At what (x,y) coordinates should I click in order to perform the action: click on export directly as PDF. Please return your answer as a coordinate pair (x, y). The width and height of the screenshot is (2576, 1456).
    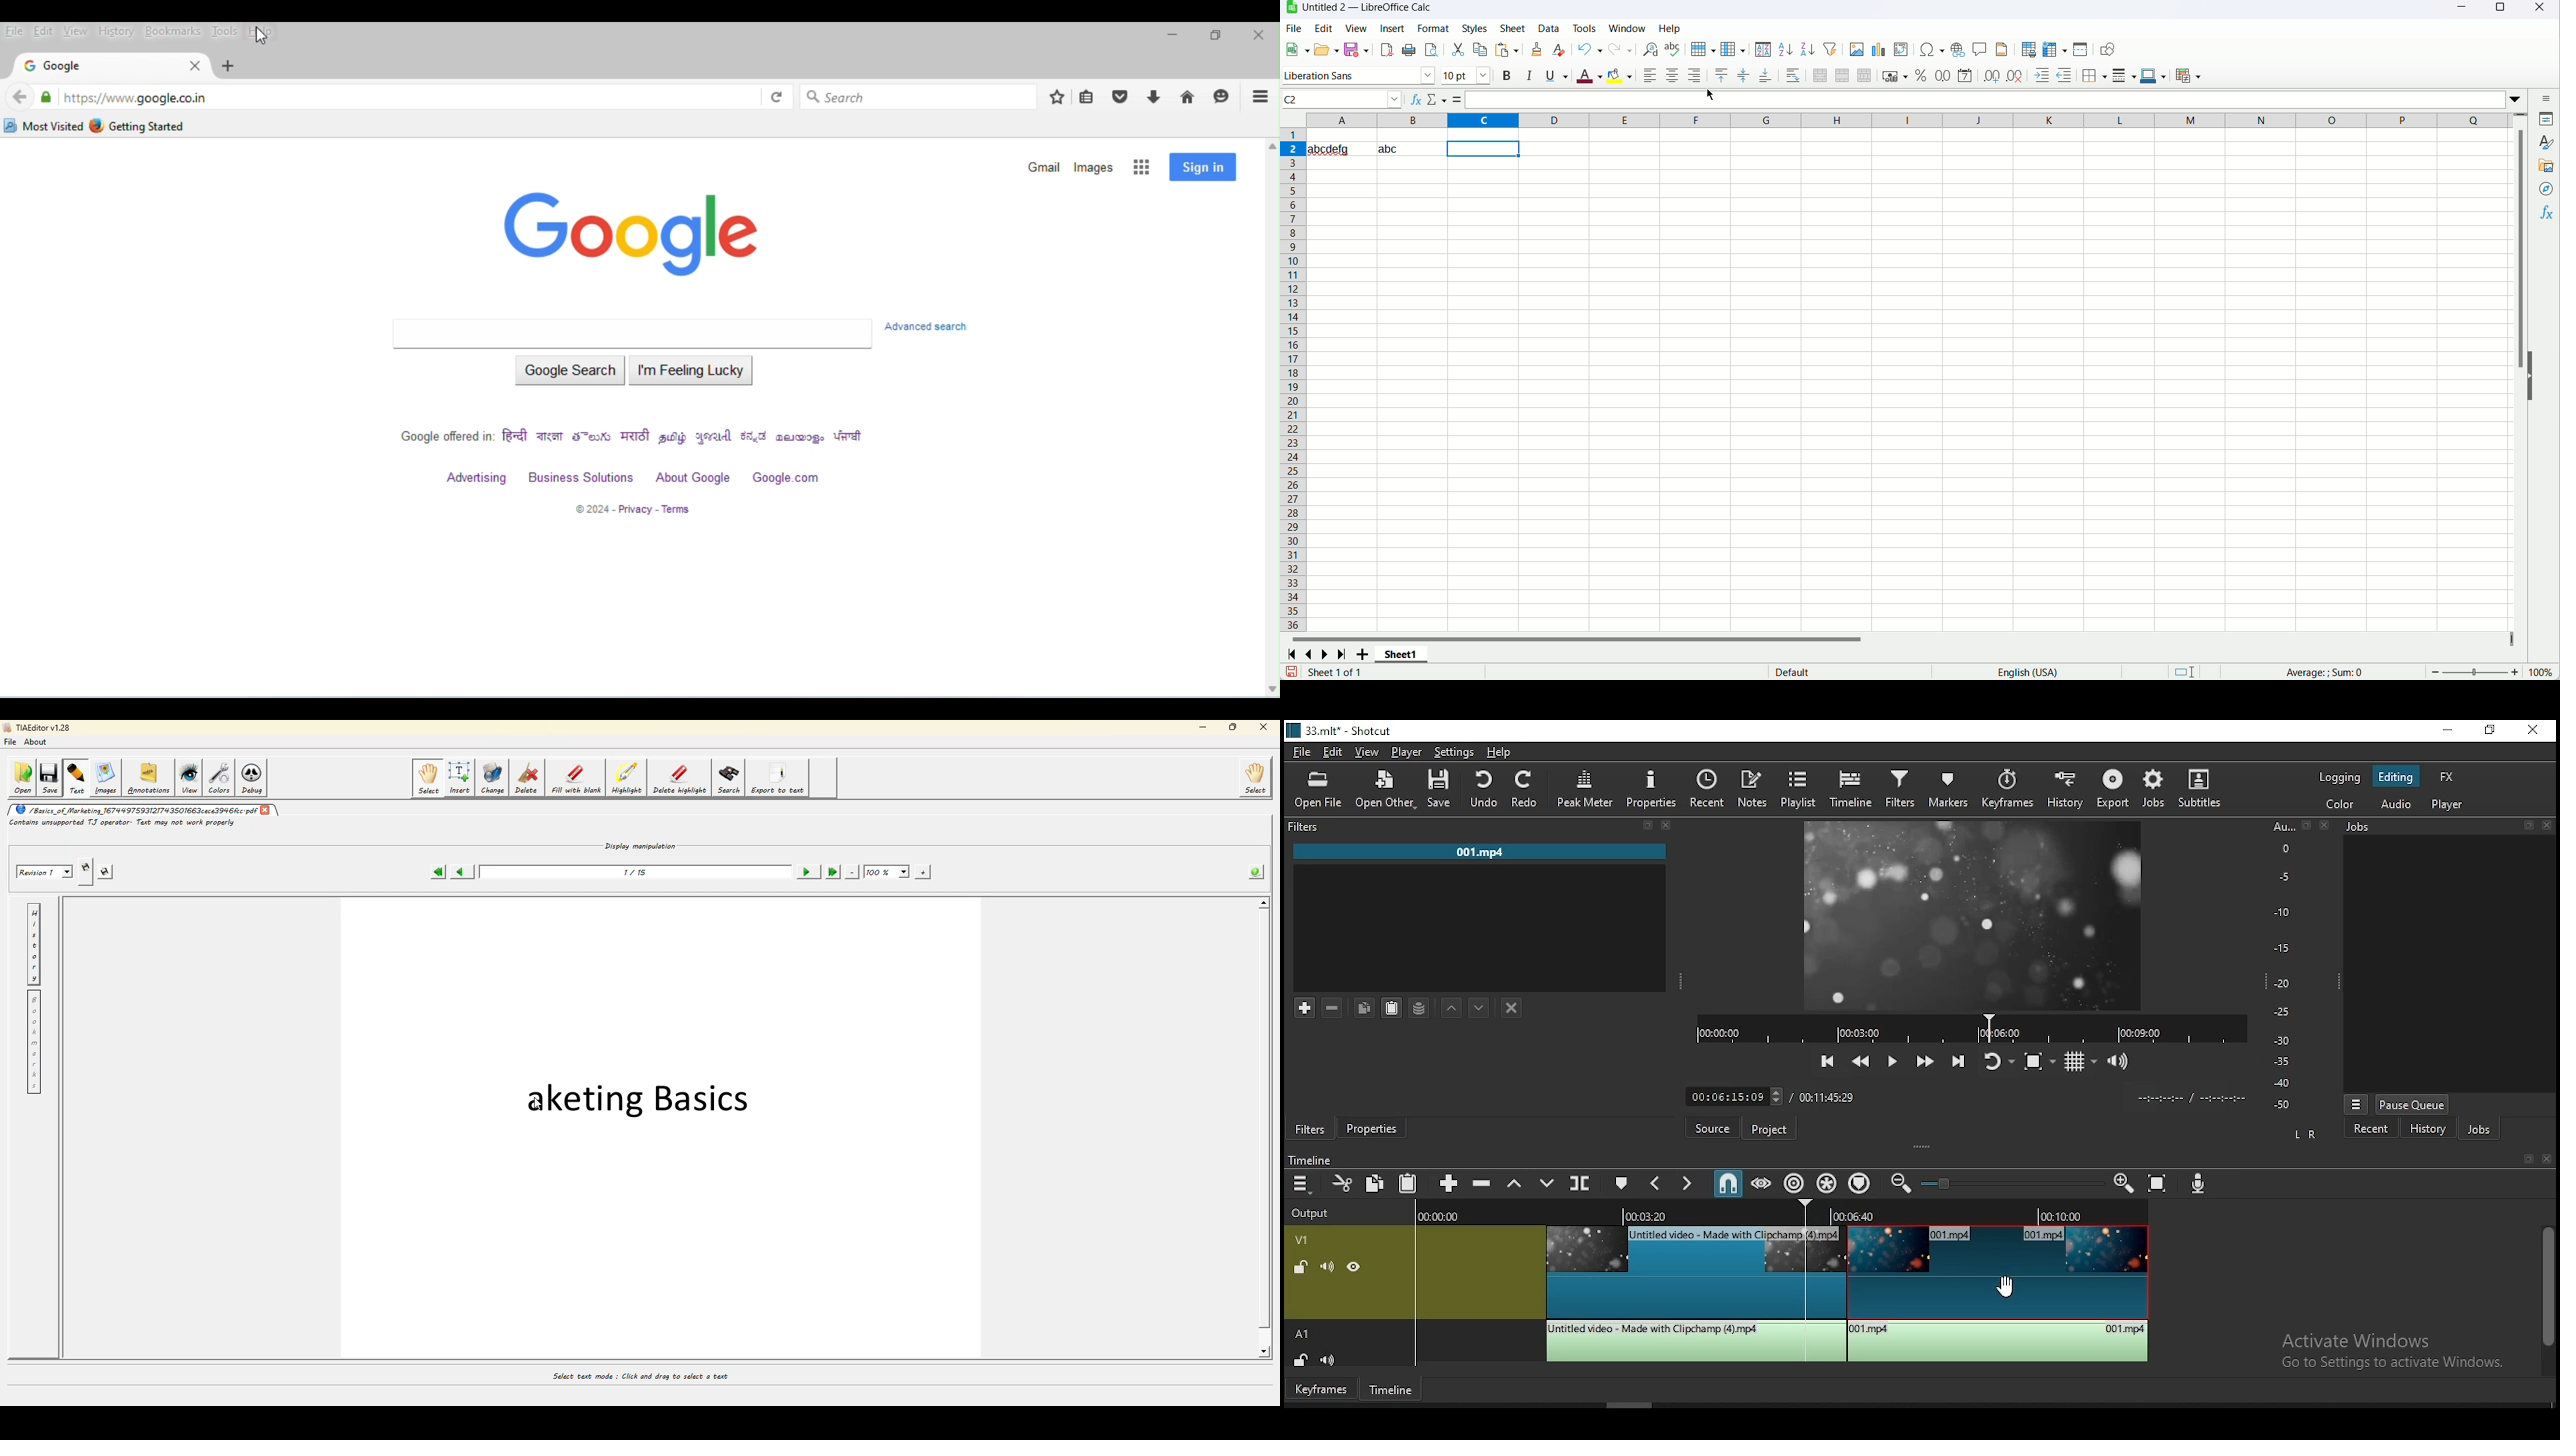
    Looking at the image, I should click on (1386, 50).